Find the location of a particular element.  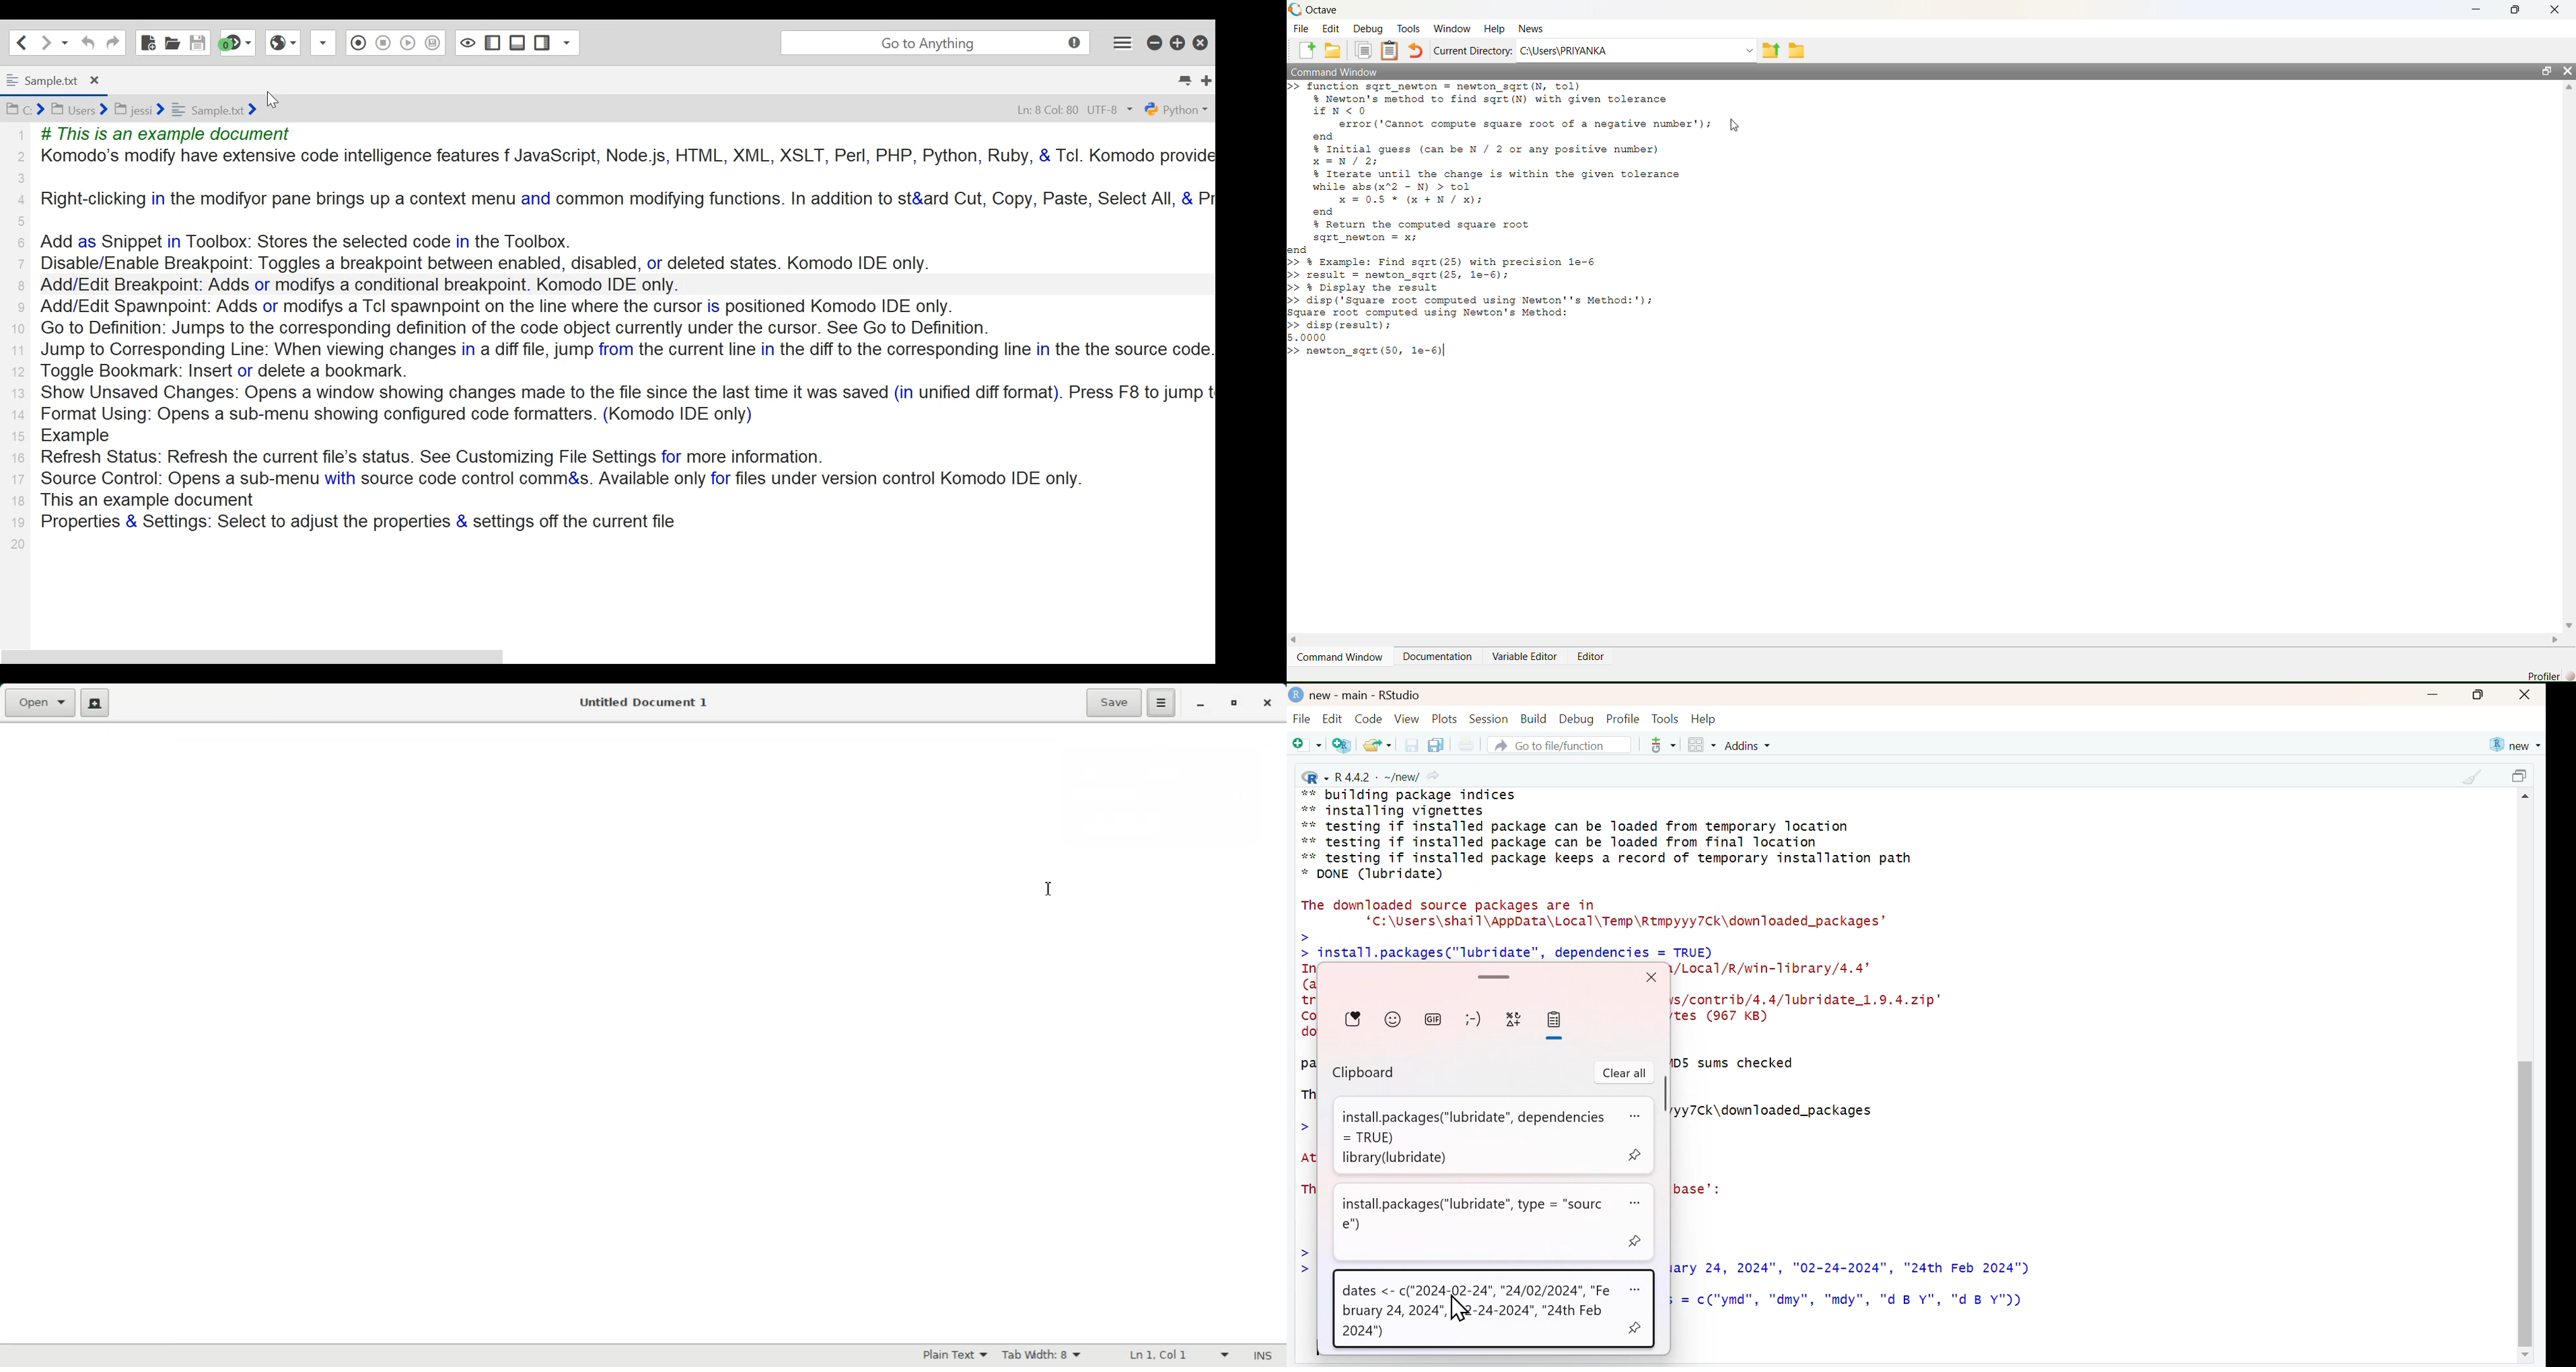

install.packages("lubridate”, dependencies
= TRUE)
library(lubridate) is located at coordinates (1469, 1136).